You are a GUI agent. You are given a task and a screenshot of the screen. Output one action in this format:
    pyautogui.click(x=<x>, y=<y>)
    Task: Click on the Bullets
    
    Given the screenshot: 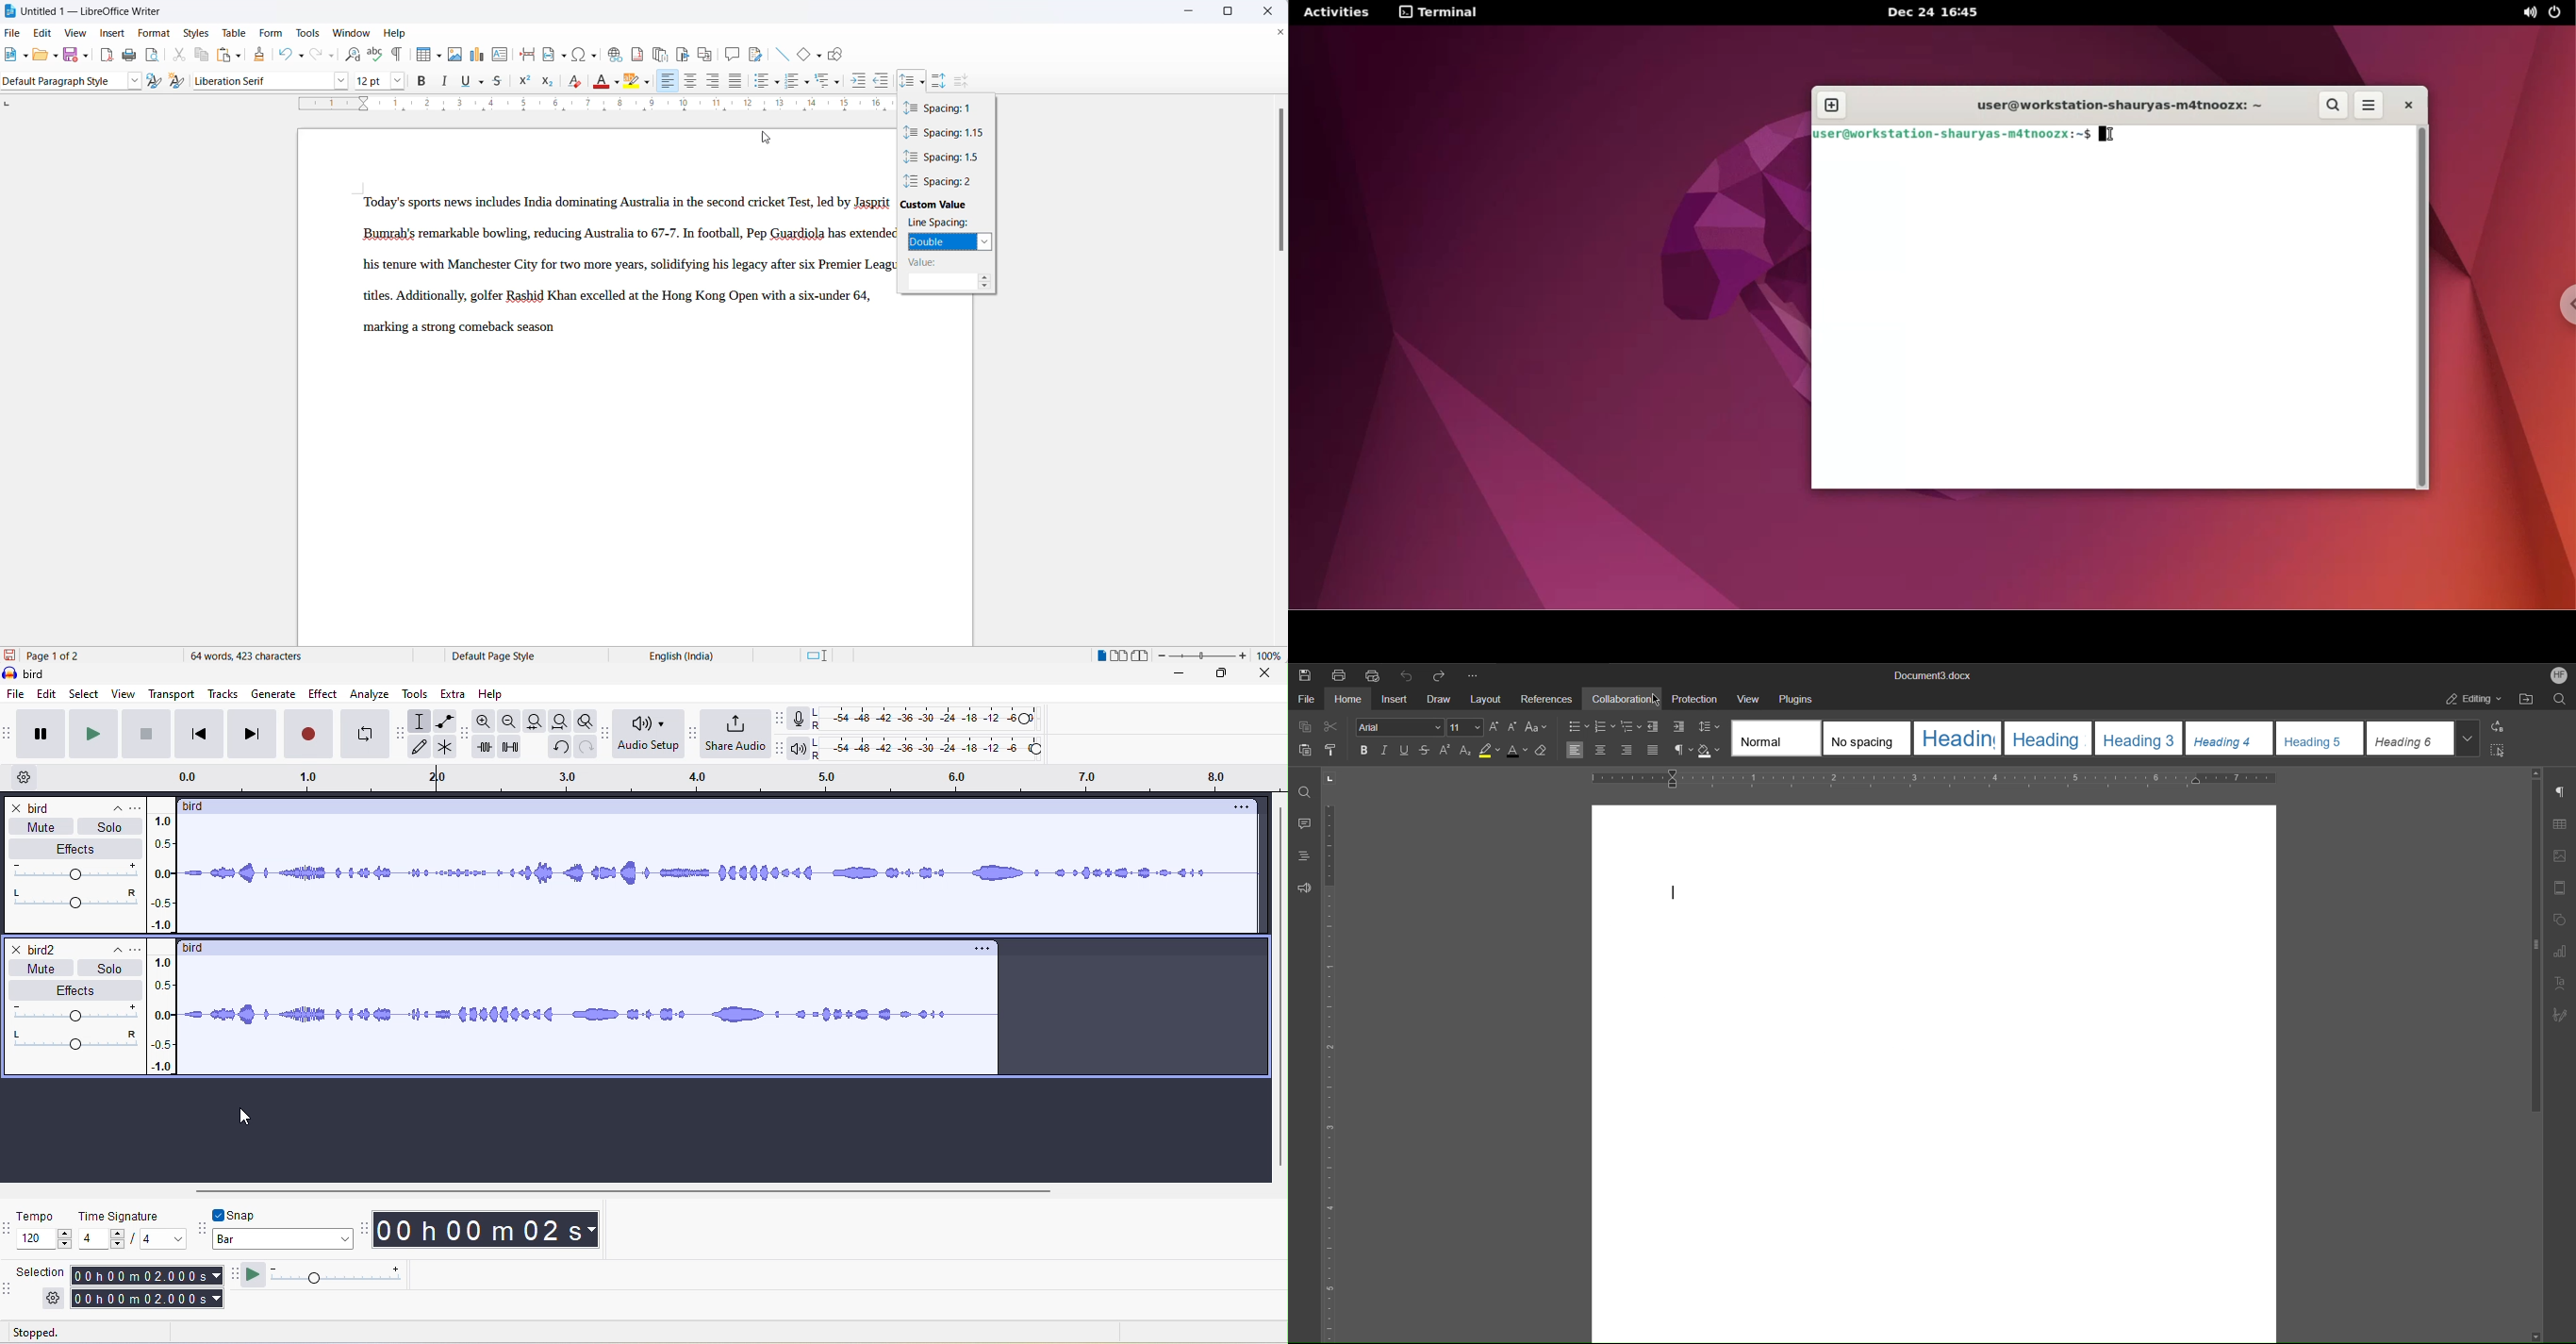 What is the action you would take?
    pyautogui.click(x=1577, y=726)
    